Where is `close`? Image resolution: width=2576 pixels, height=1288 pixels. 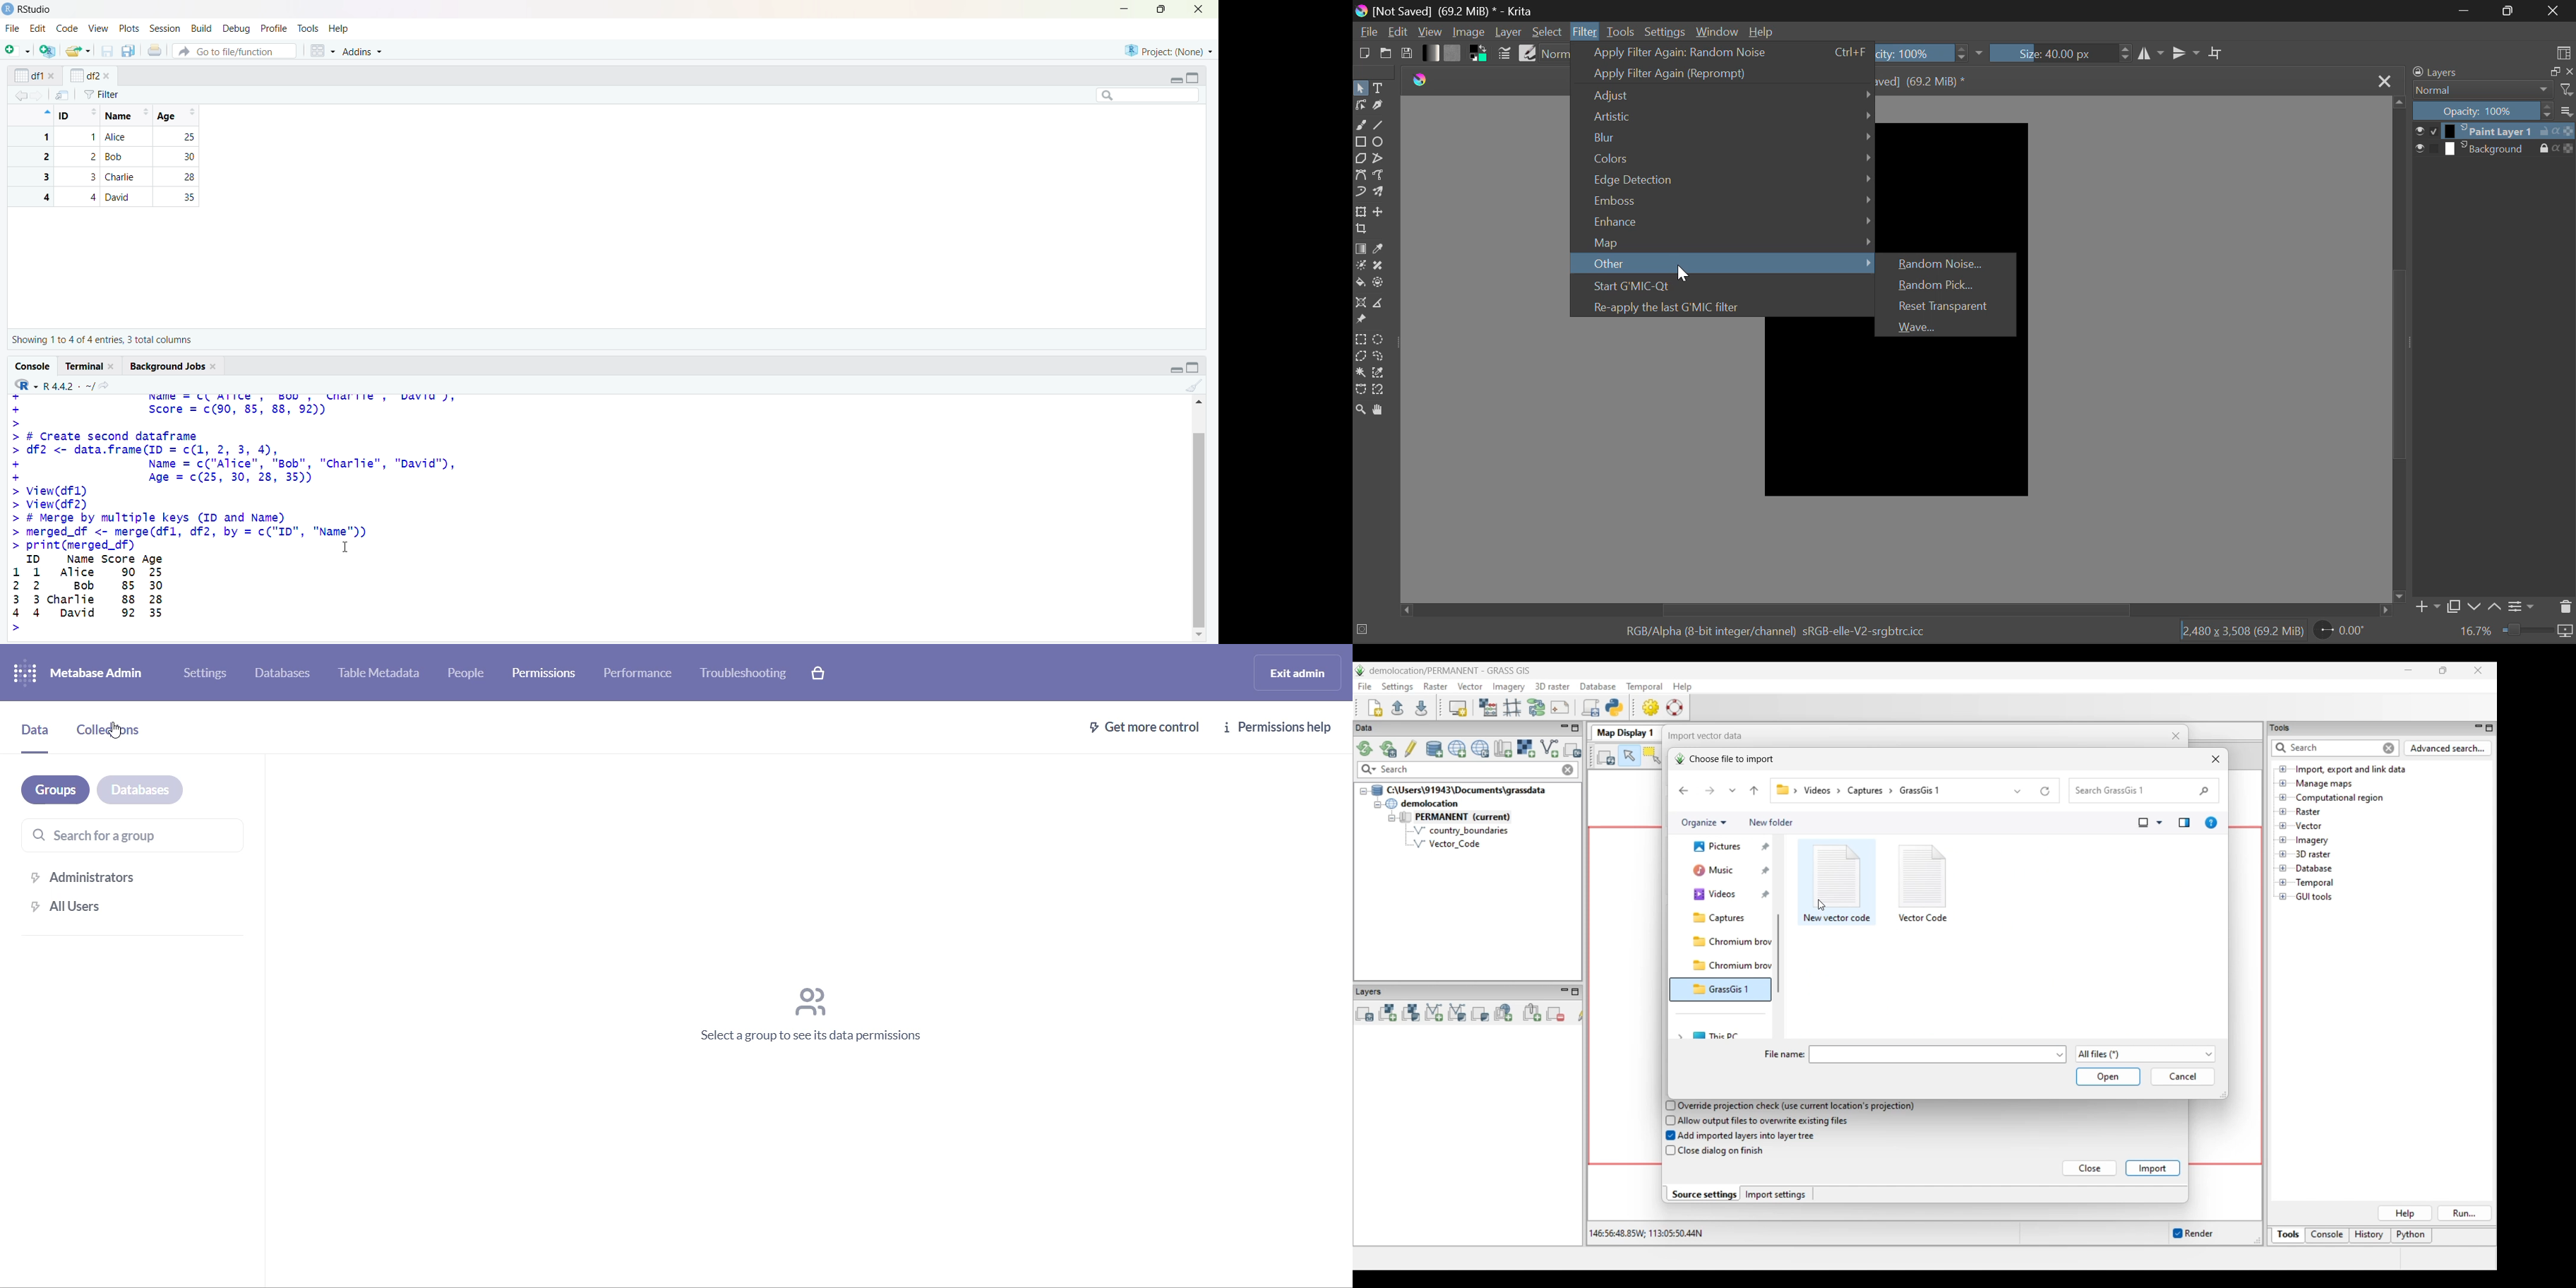
close is located at coordinates (215, 367).